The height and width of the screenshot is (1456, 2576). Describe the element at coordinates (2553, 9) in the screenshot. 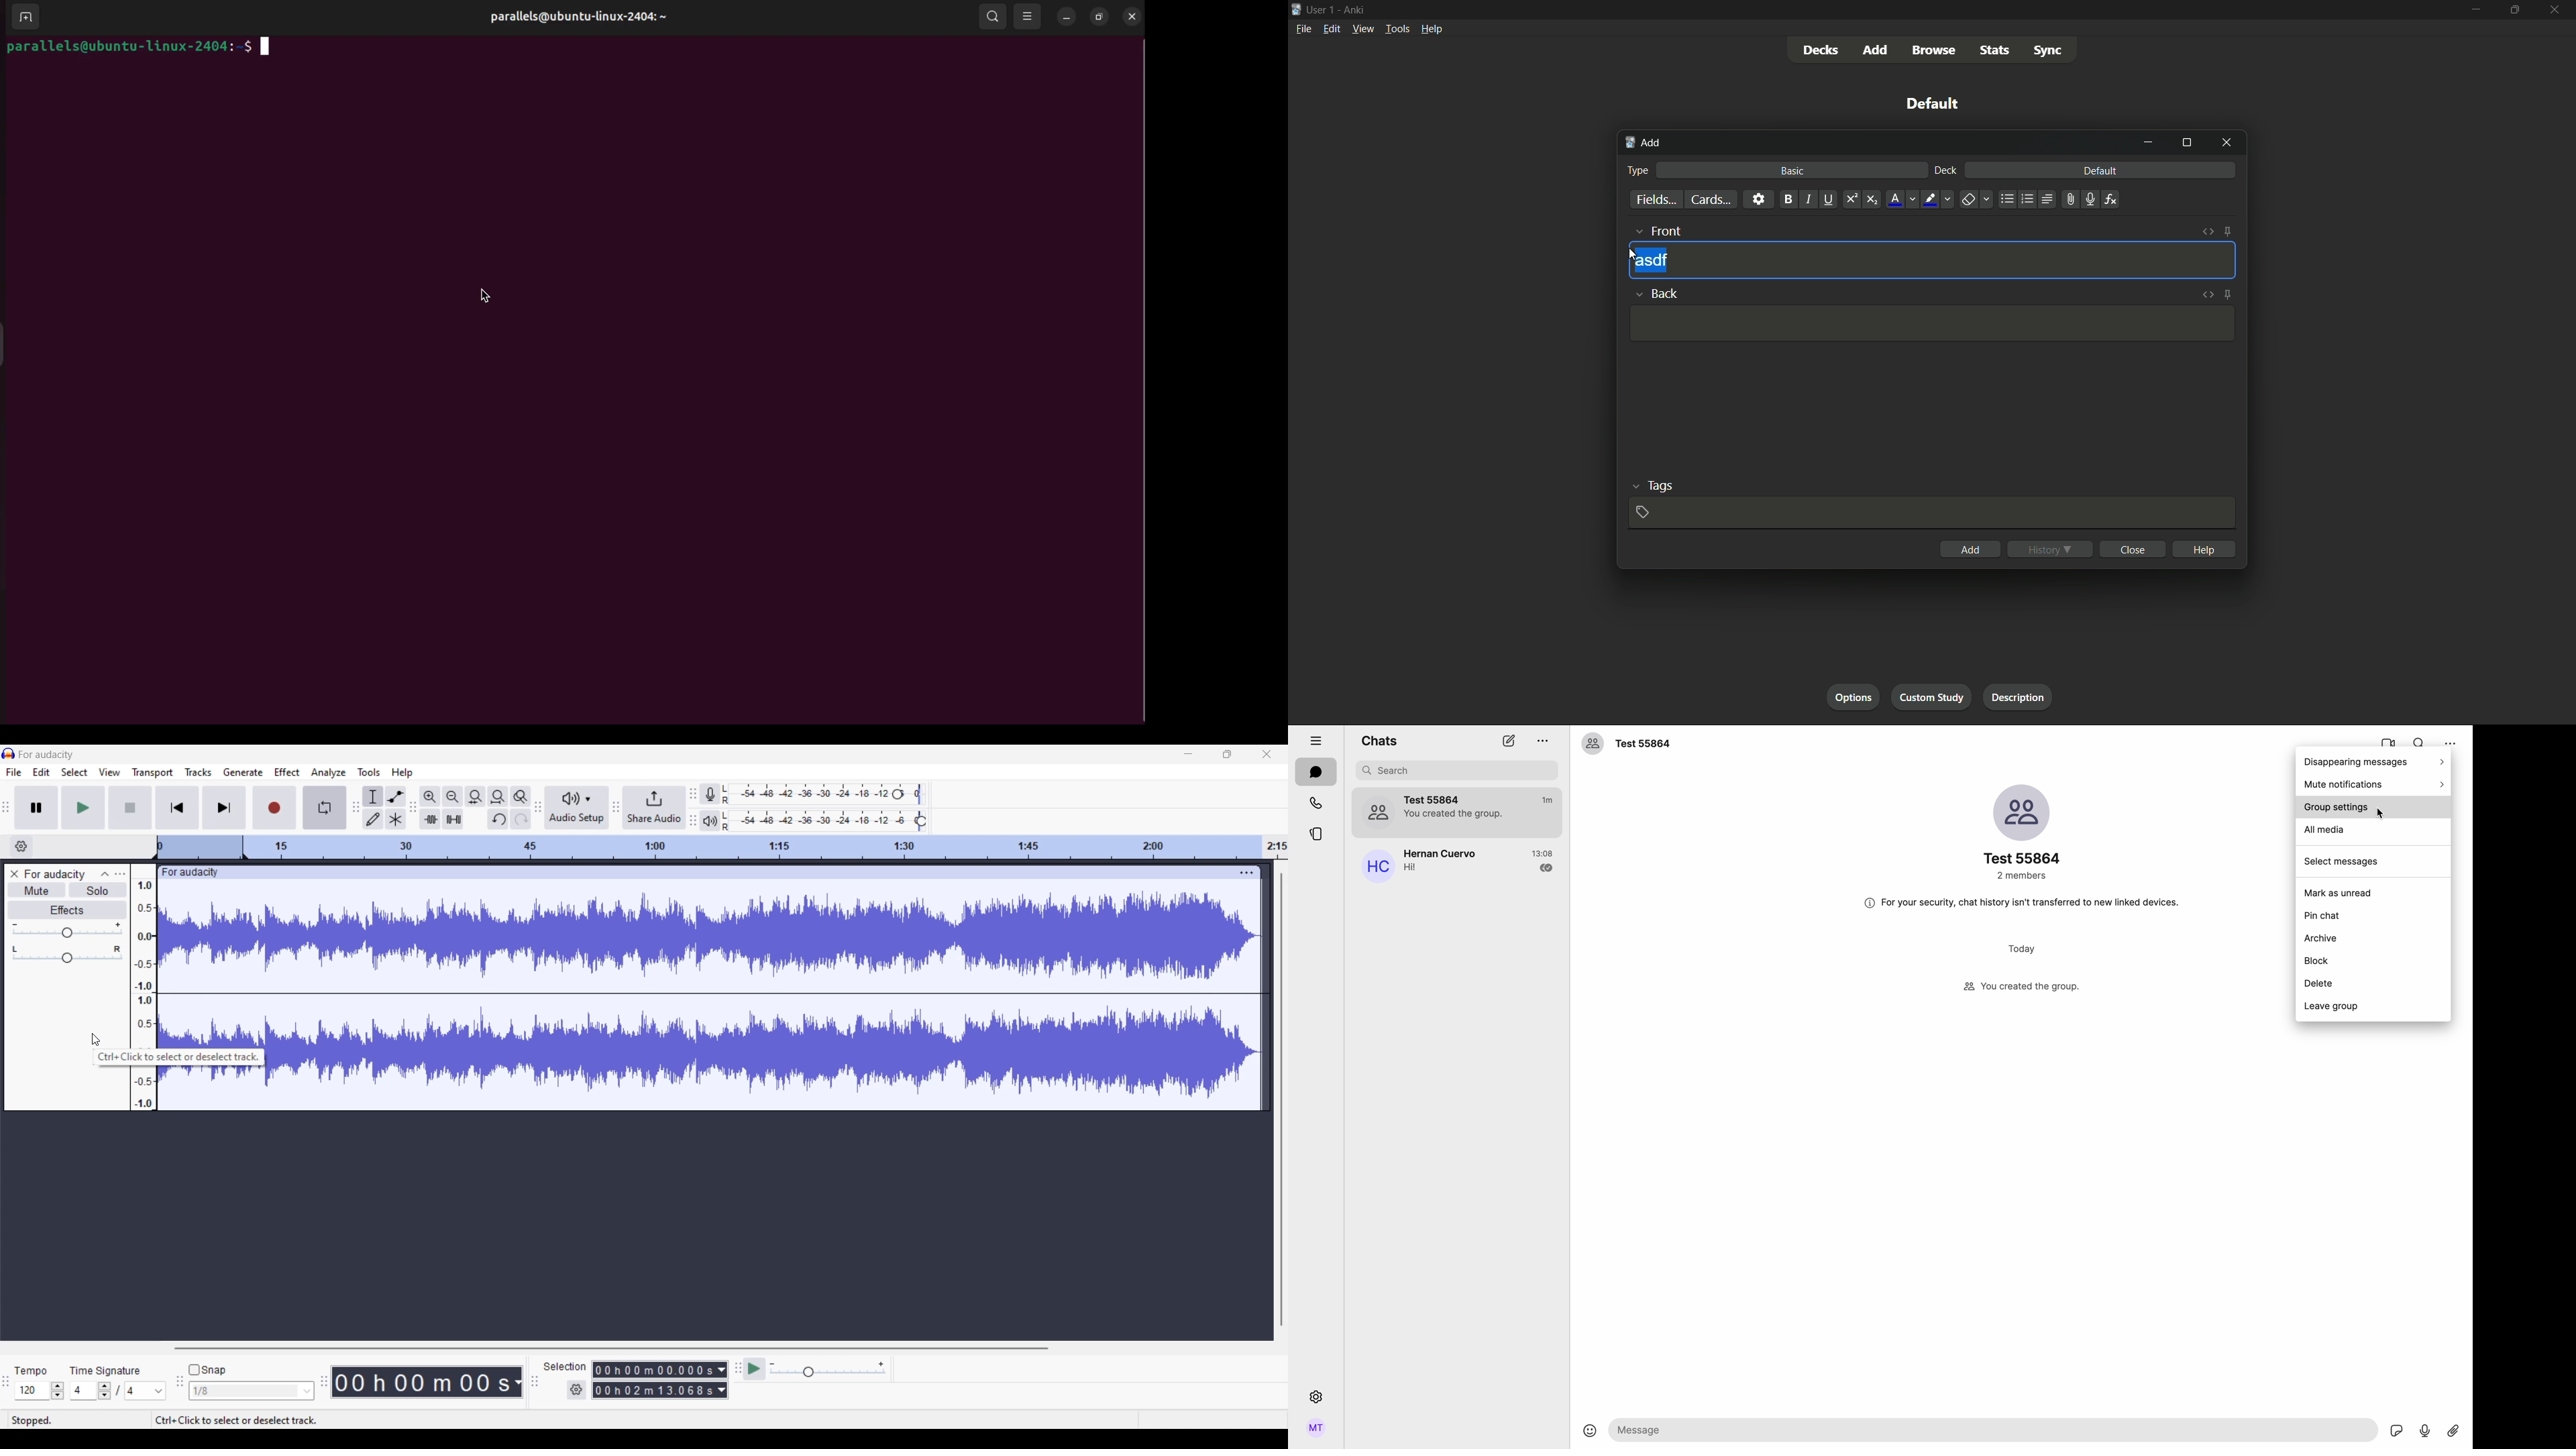

I see `close` at that location.